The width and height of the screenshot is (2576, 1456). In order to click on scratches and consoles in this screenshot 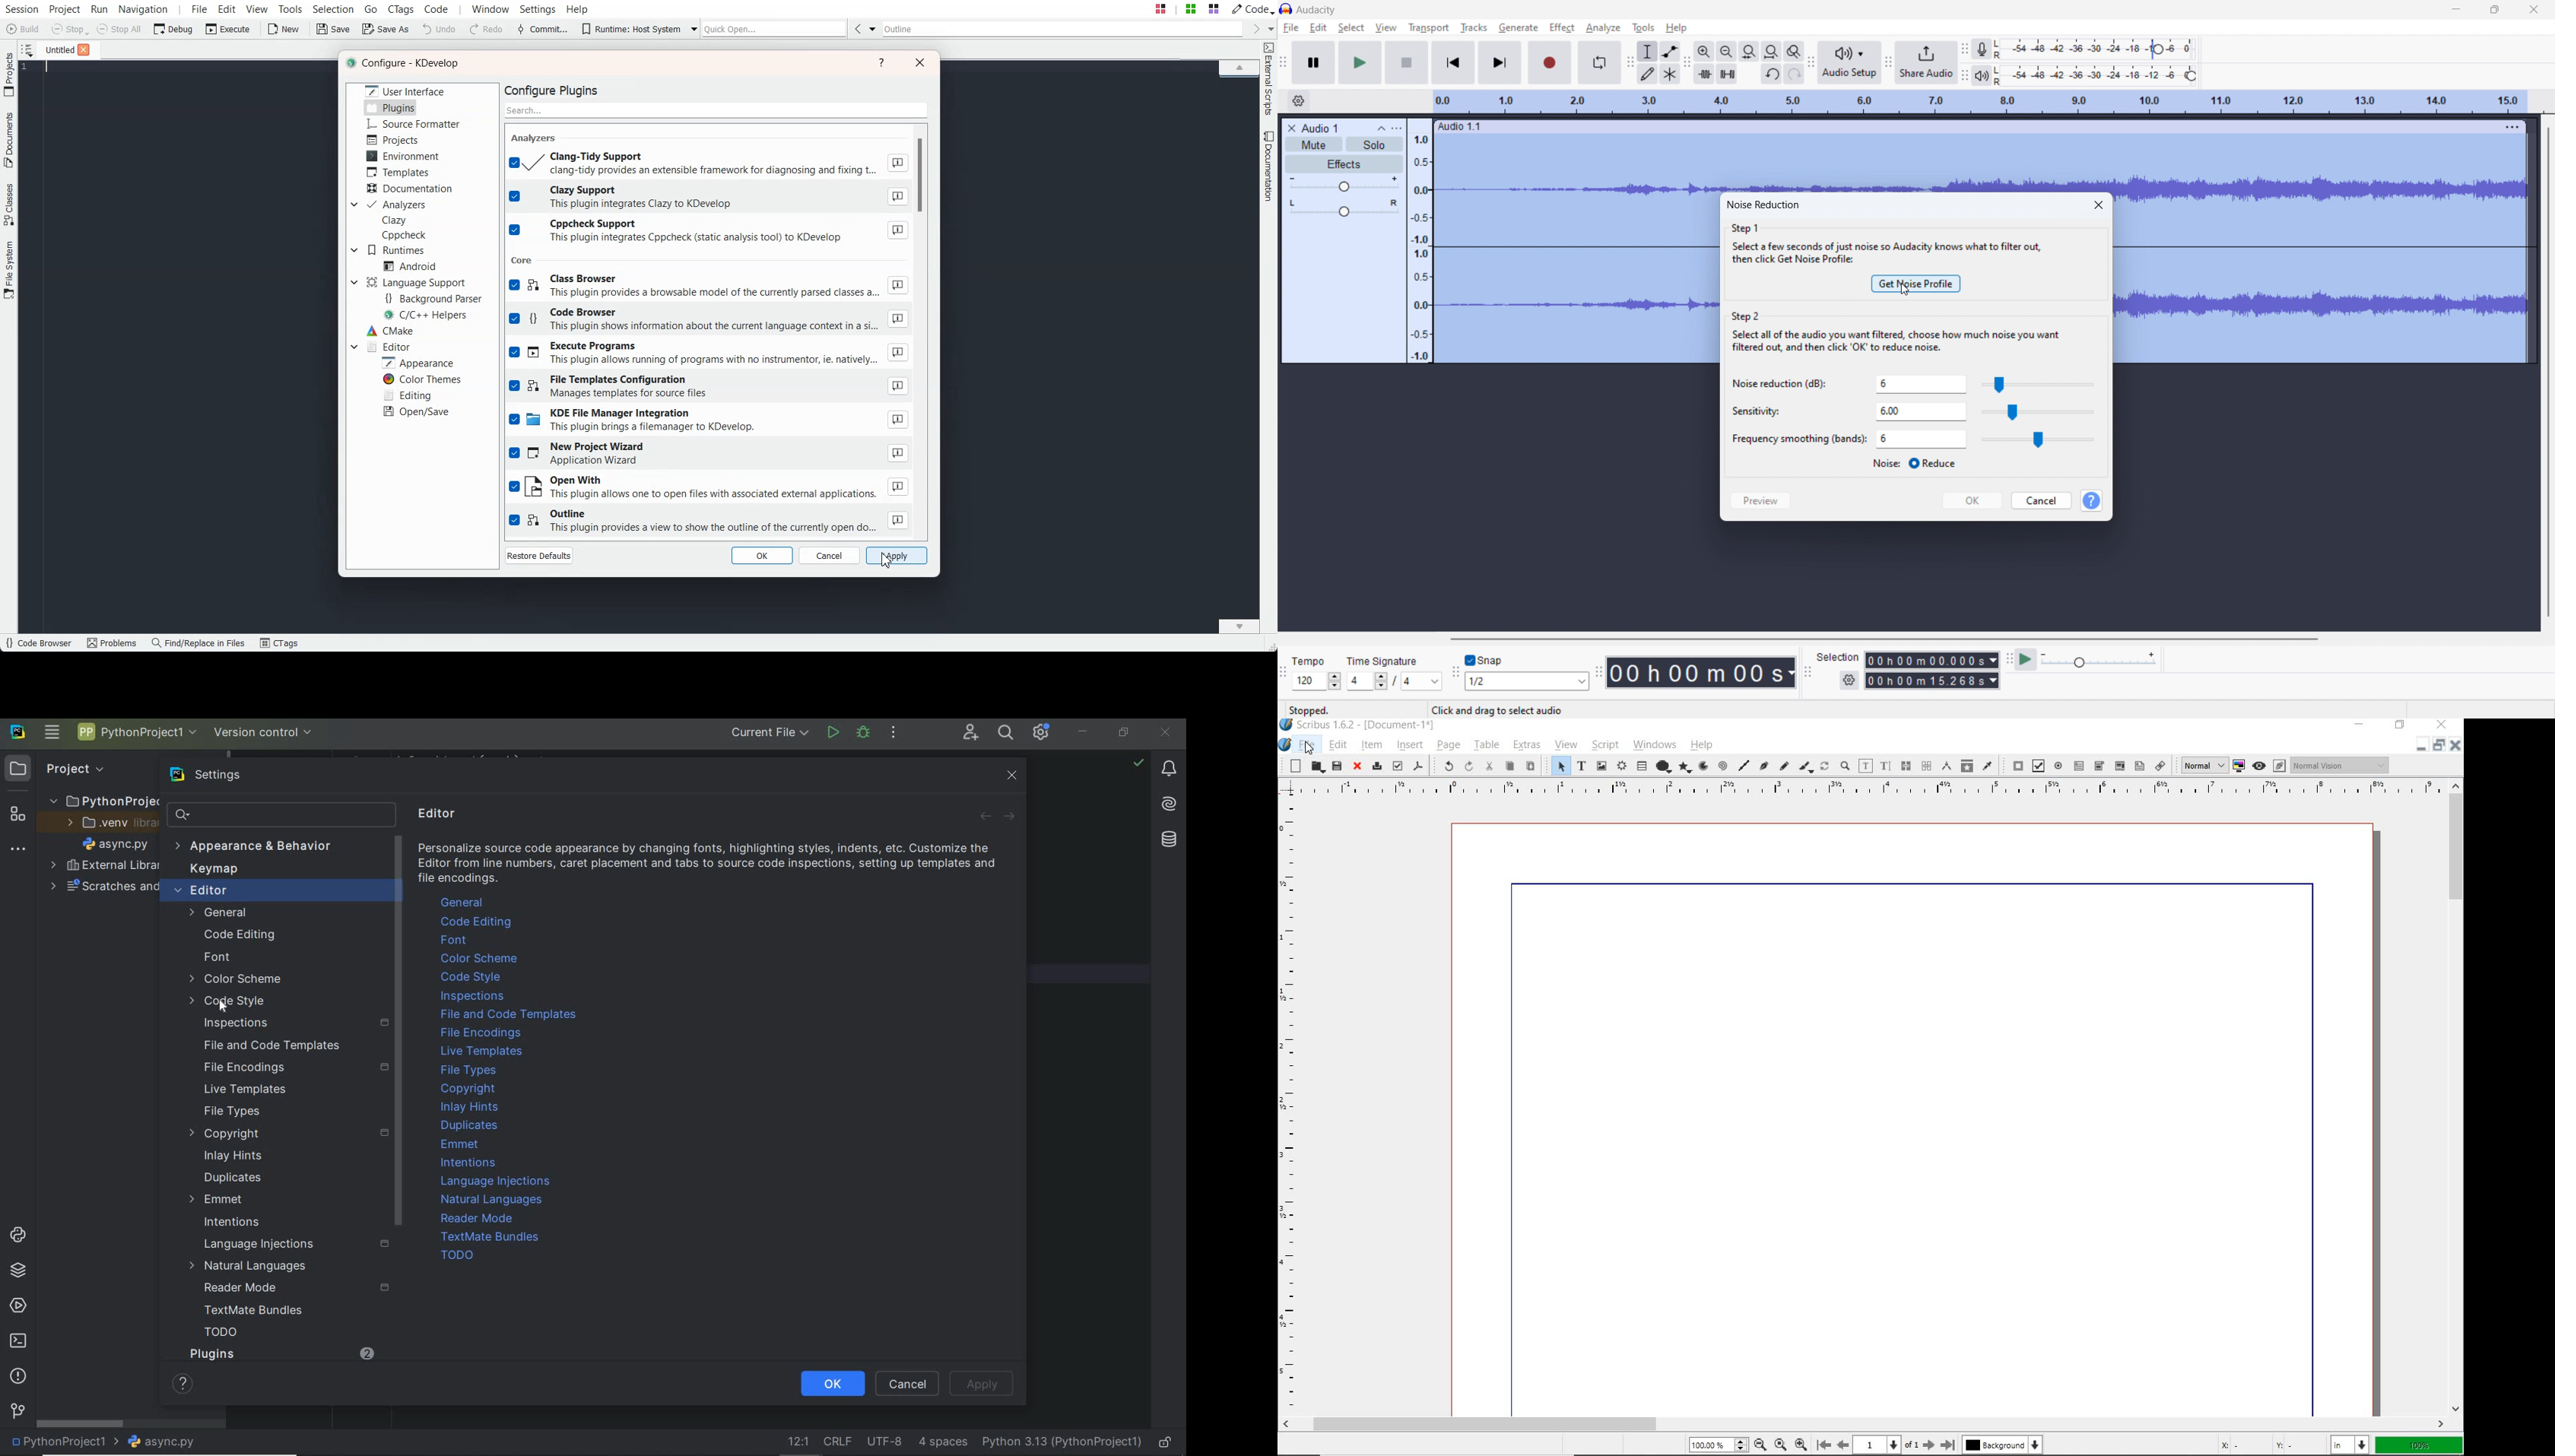, I will do `click(97, 888)`.